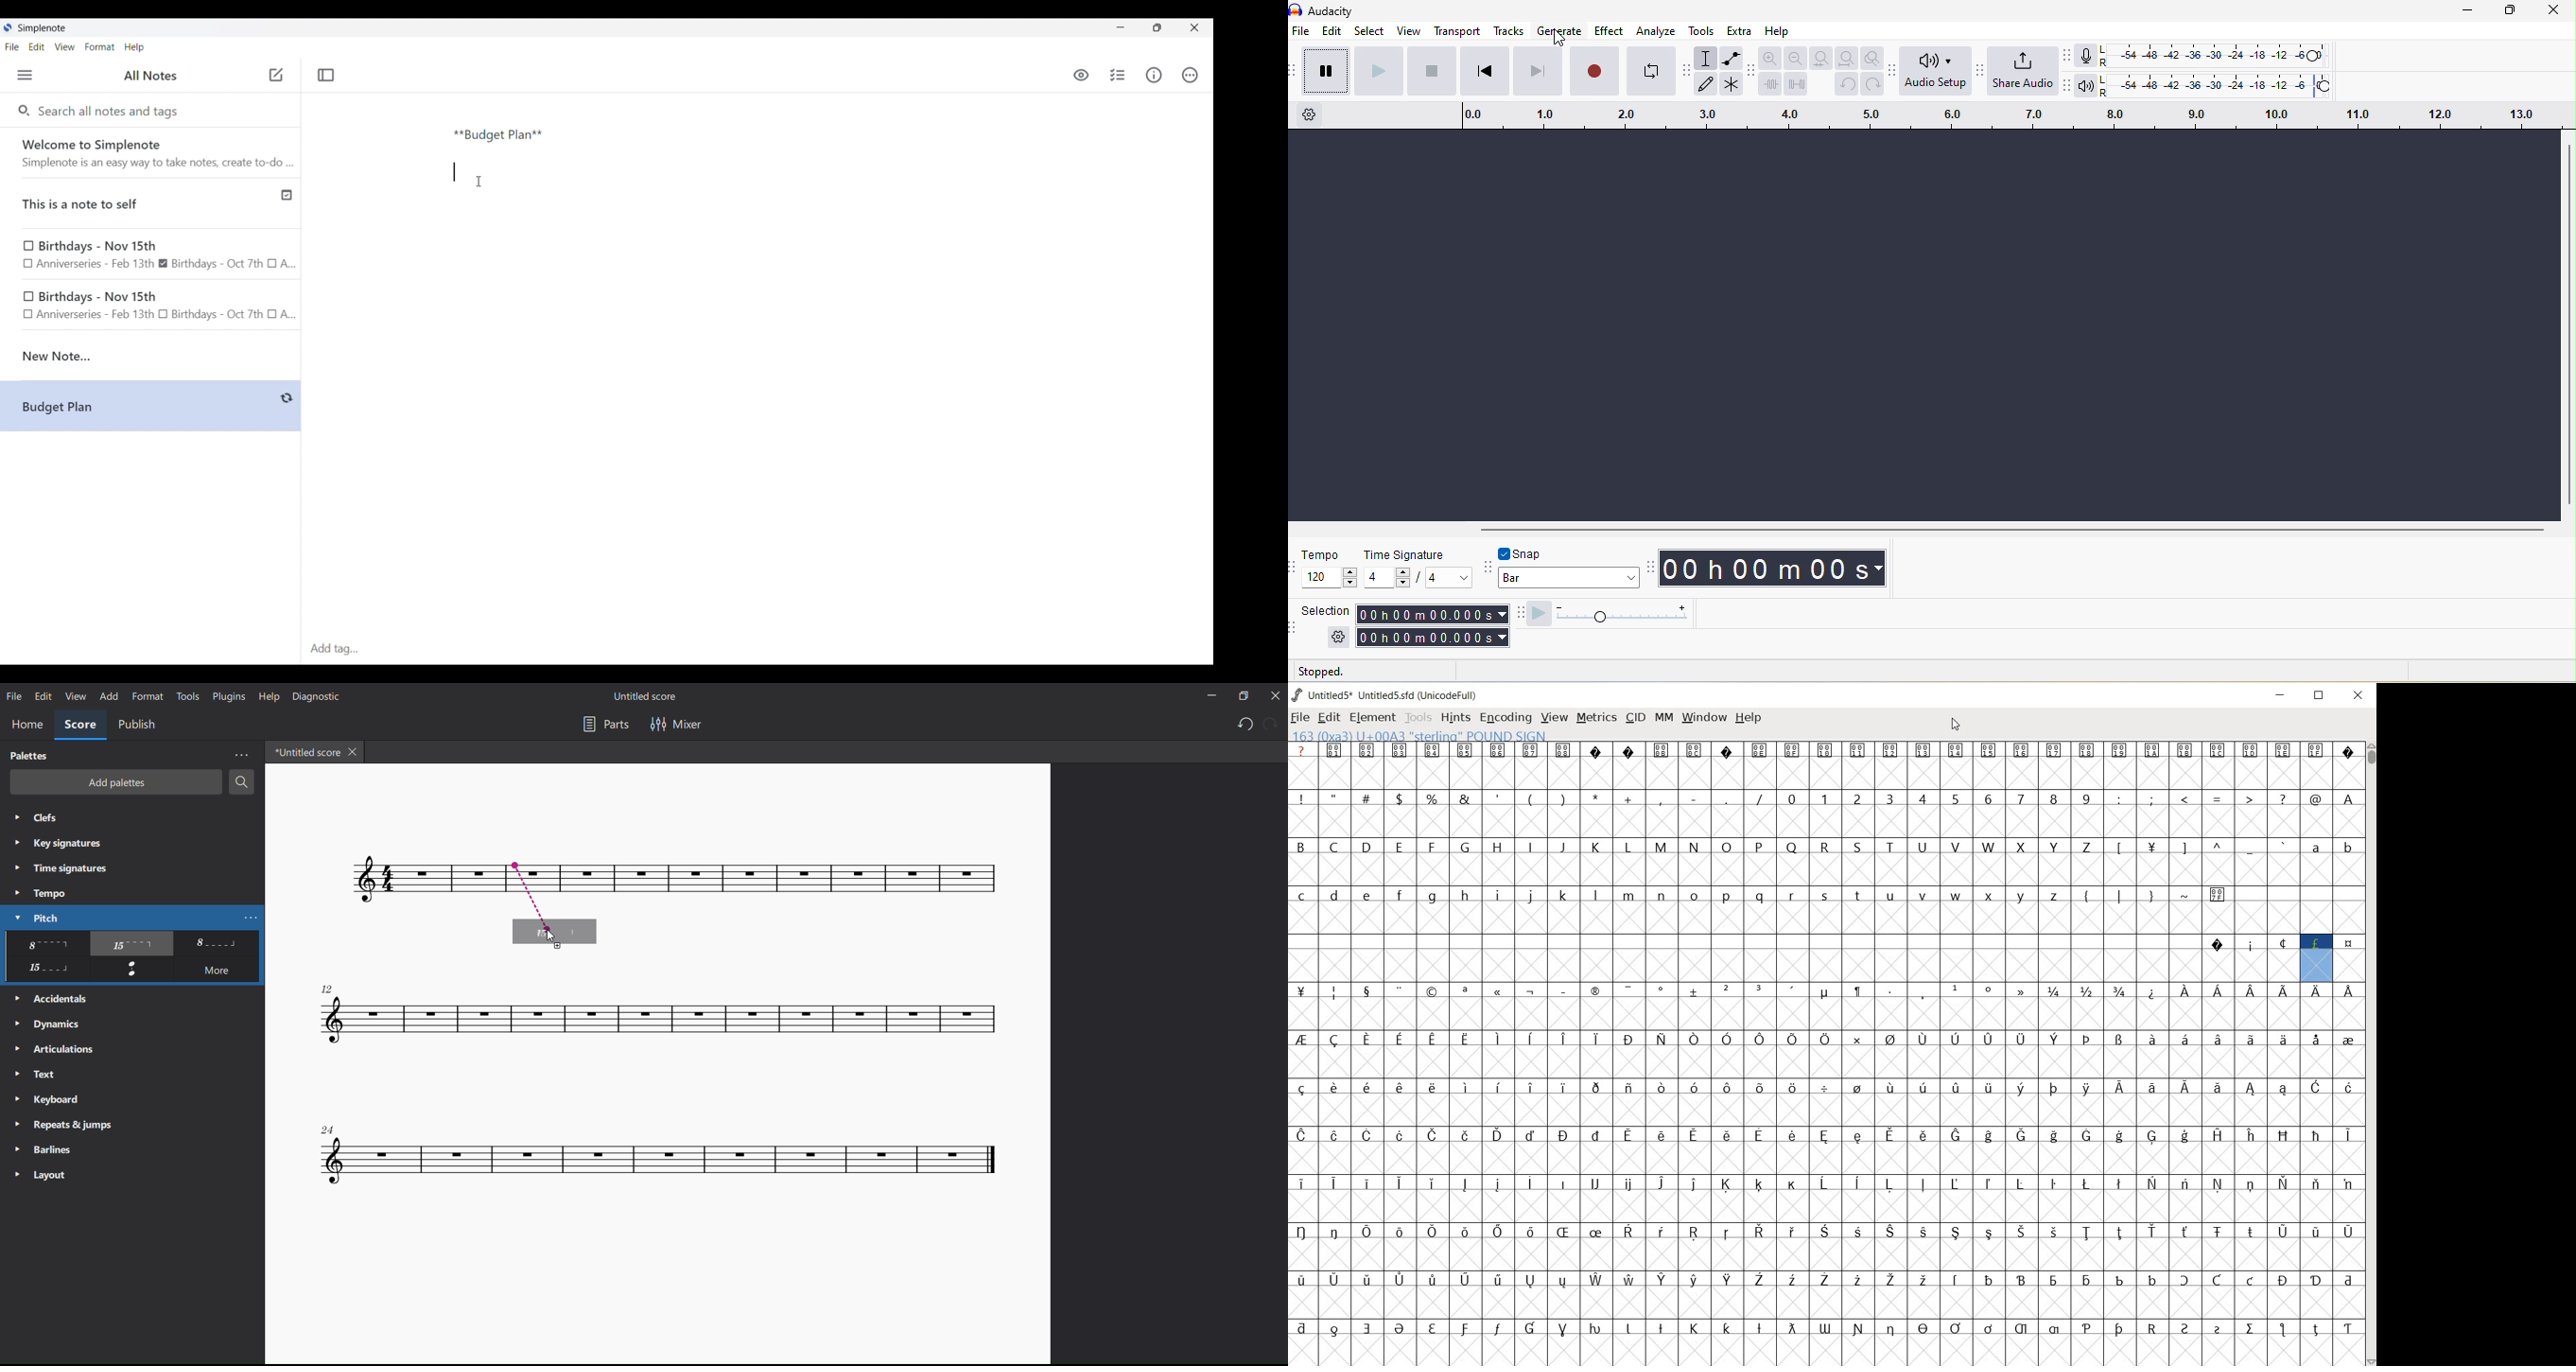 The height and width of the screenshot is (1372, 2576). I want to click on bar, so click(1570, 580).